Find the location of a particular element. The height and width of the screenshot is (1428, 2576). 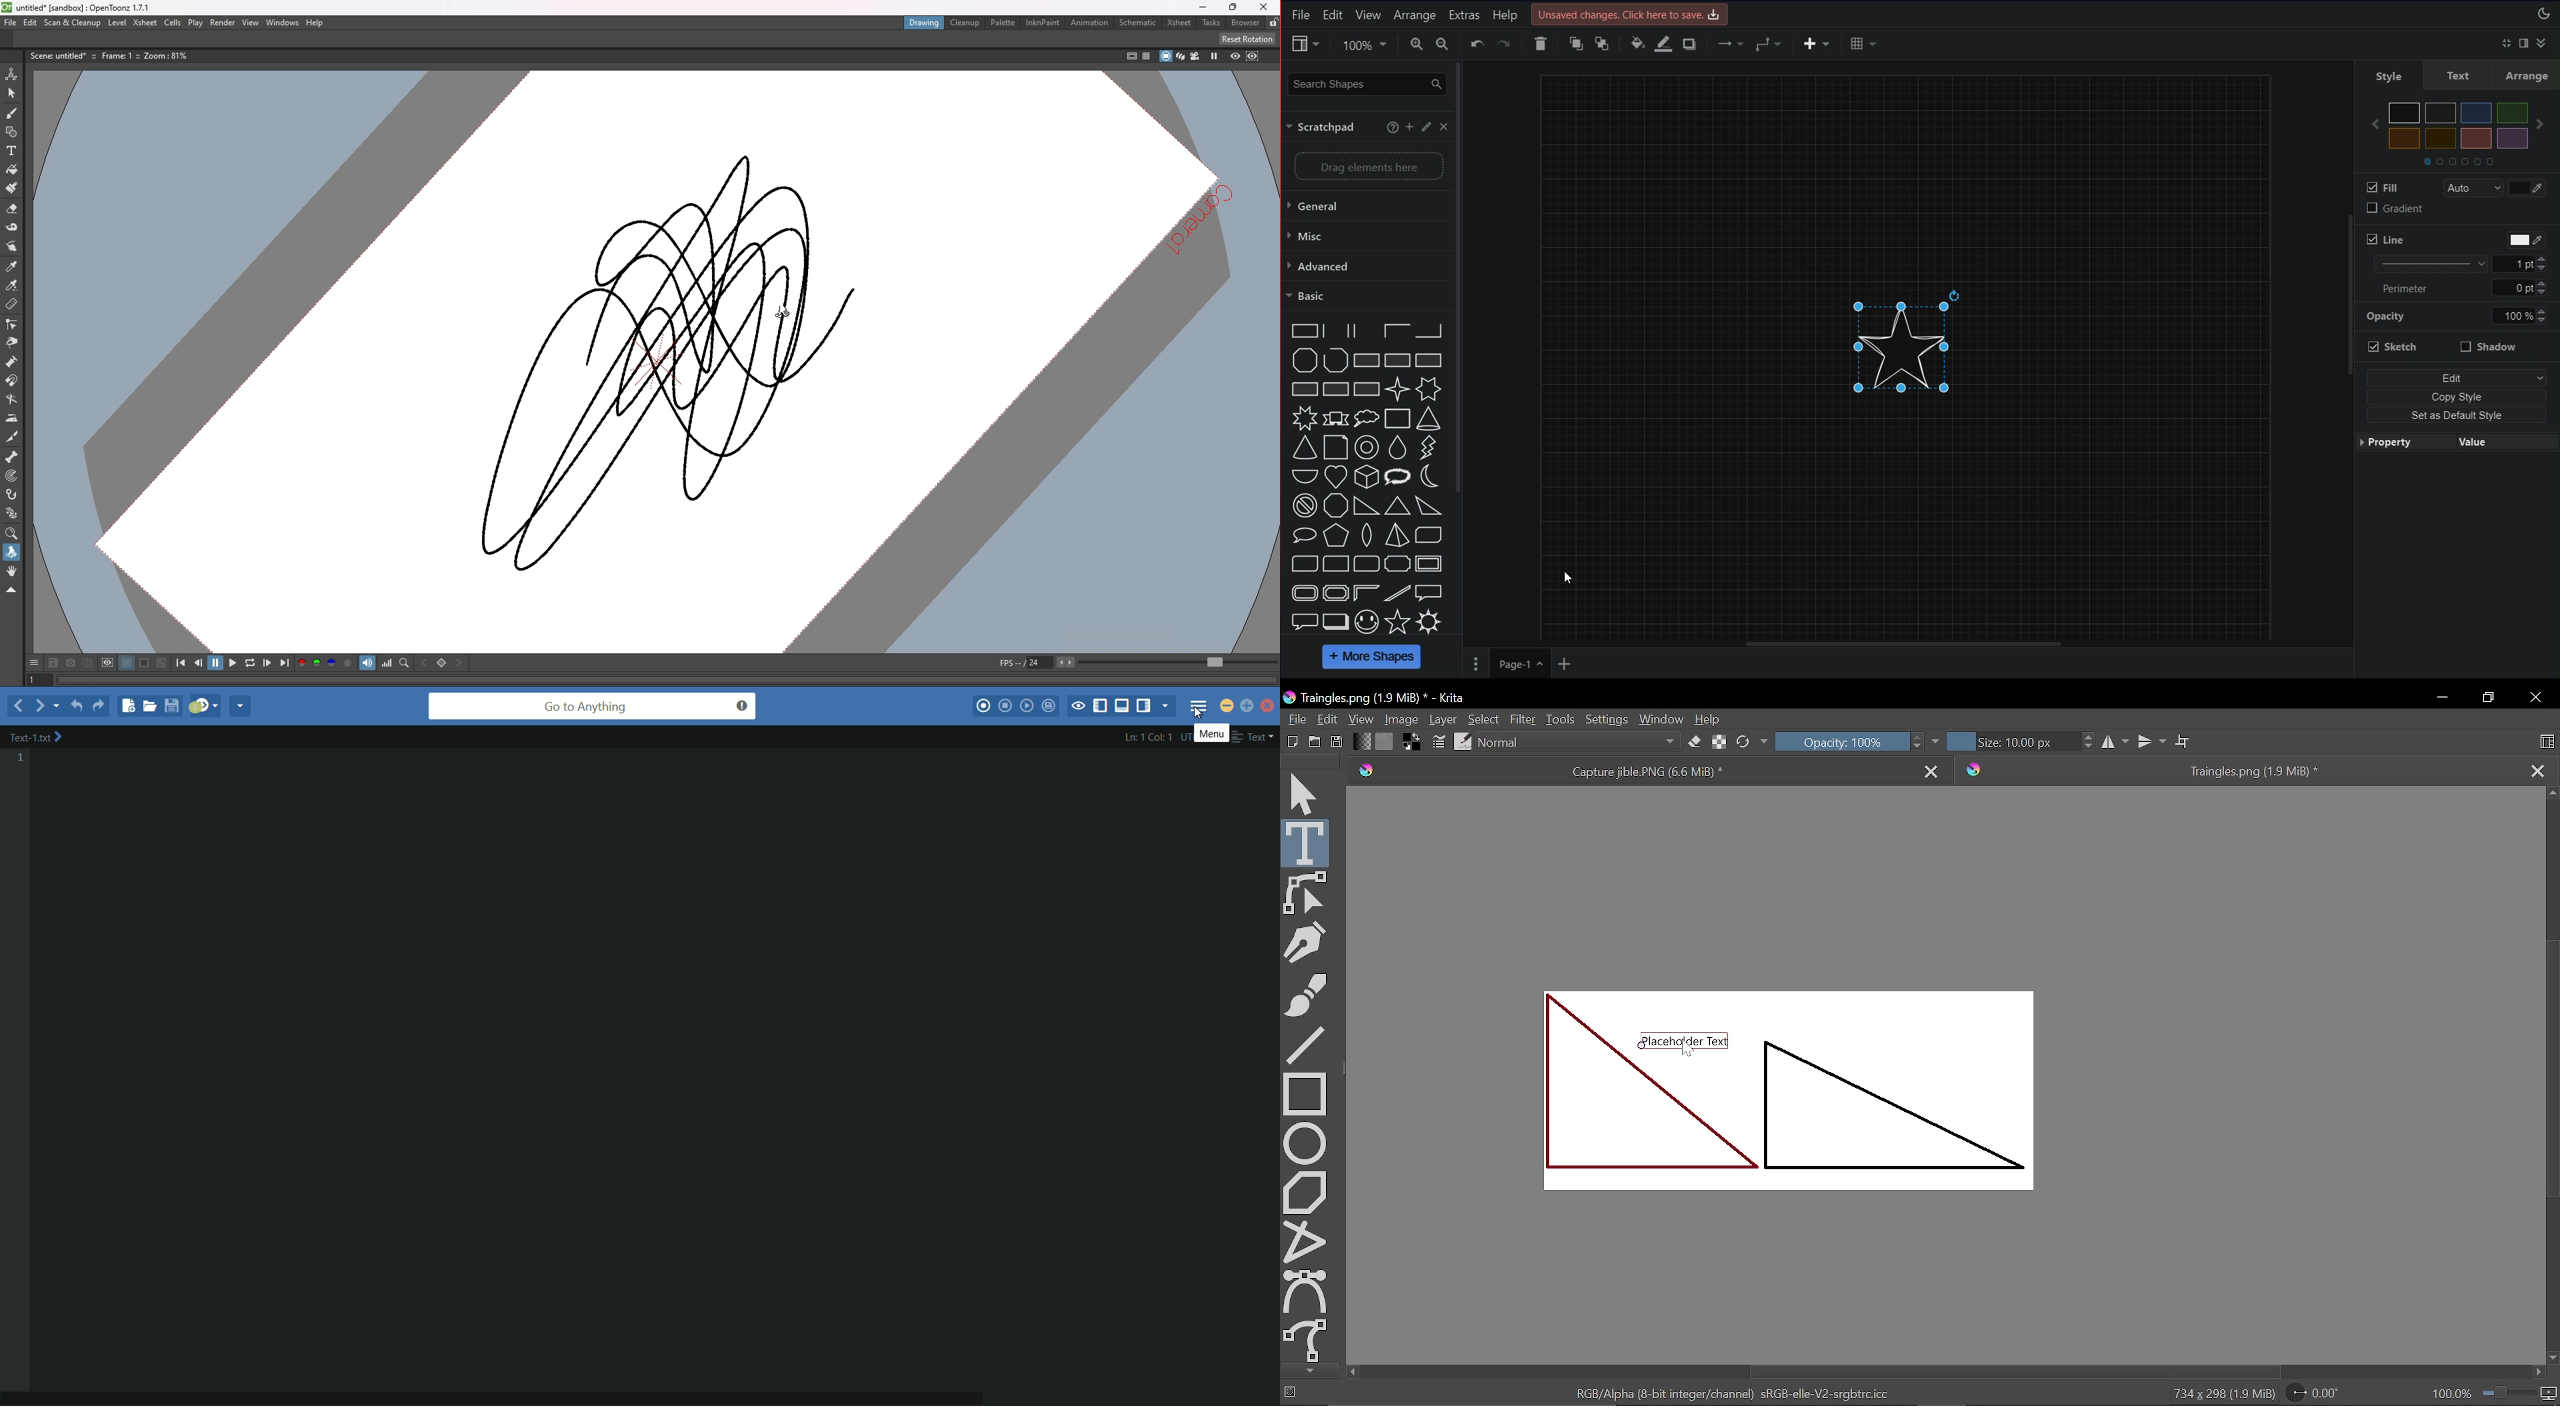

Window is located at coordinates (1660, 719).